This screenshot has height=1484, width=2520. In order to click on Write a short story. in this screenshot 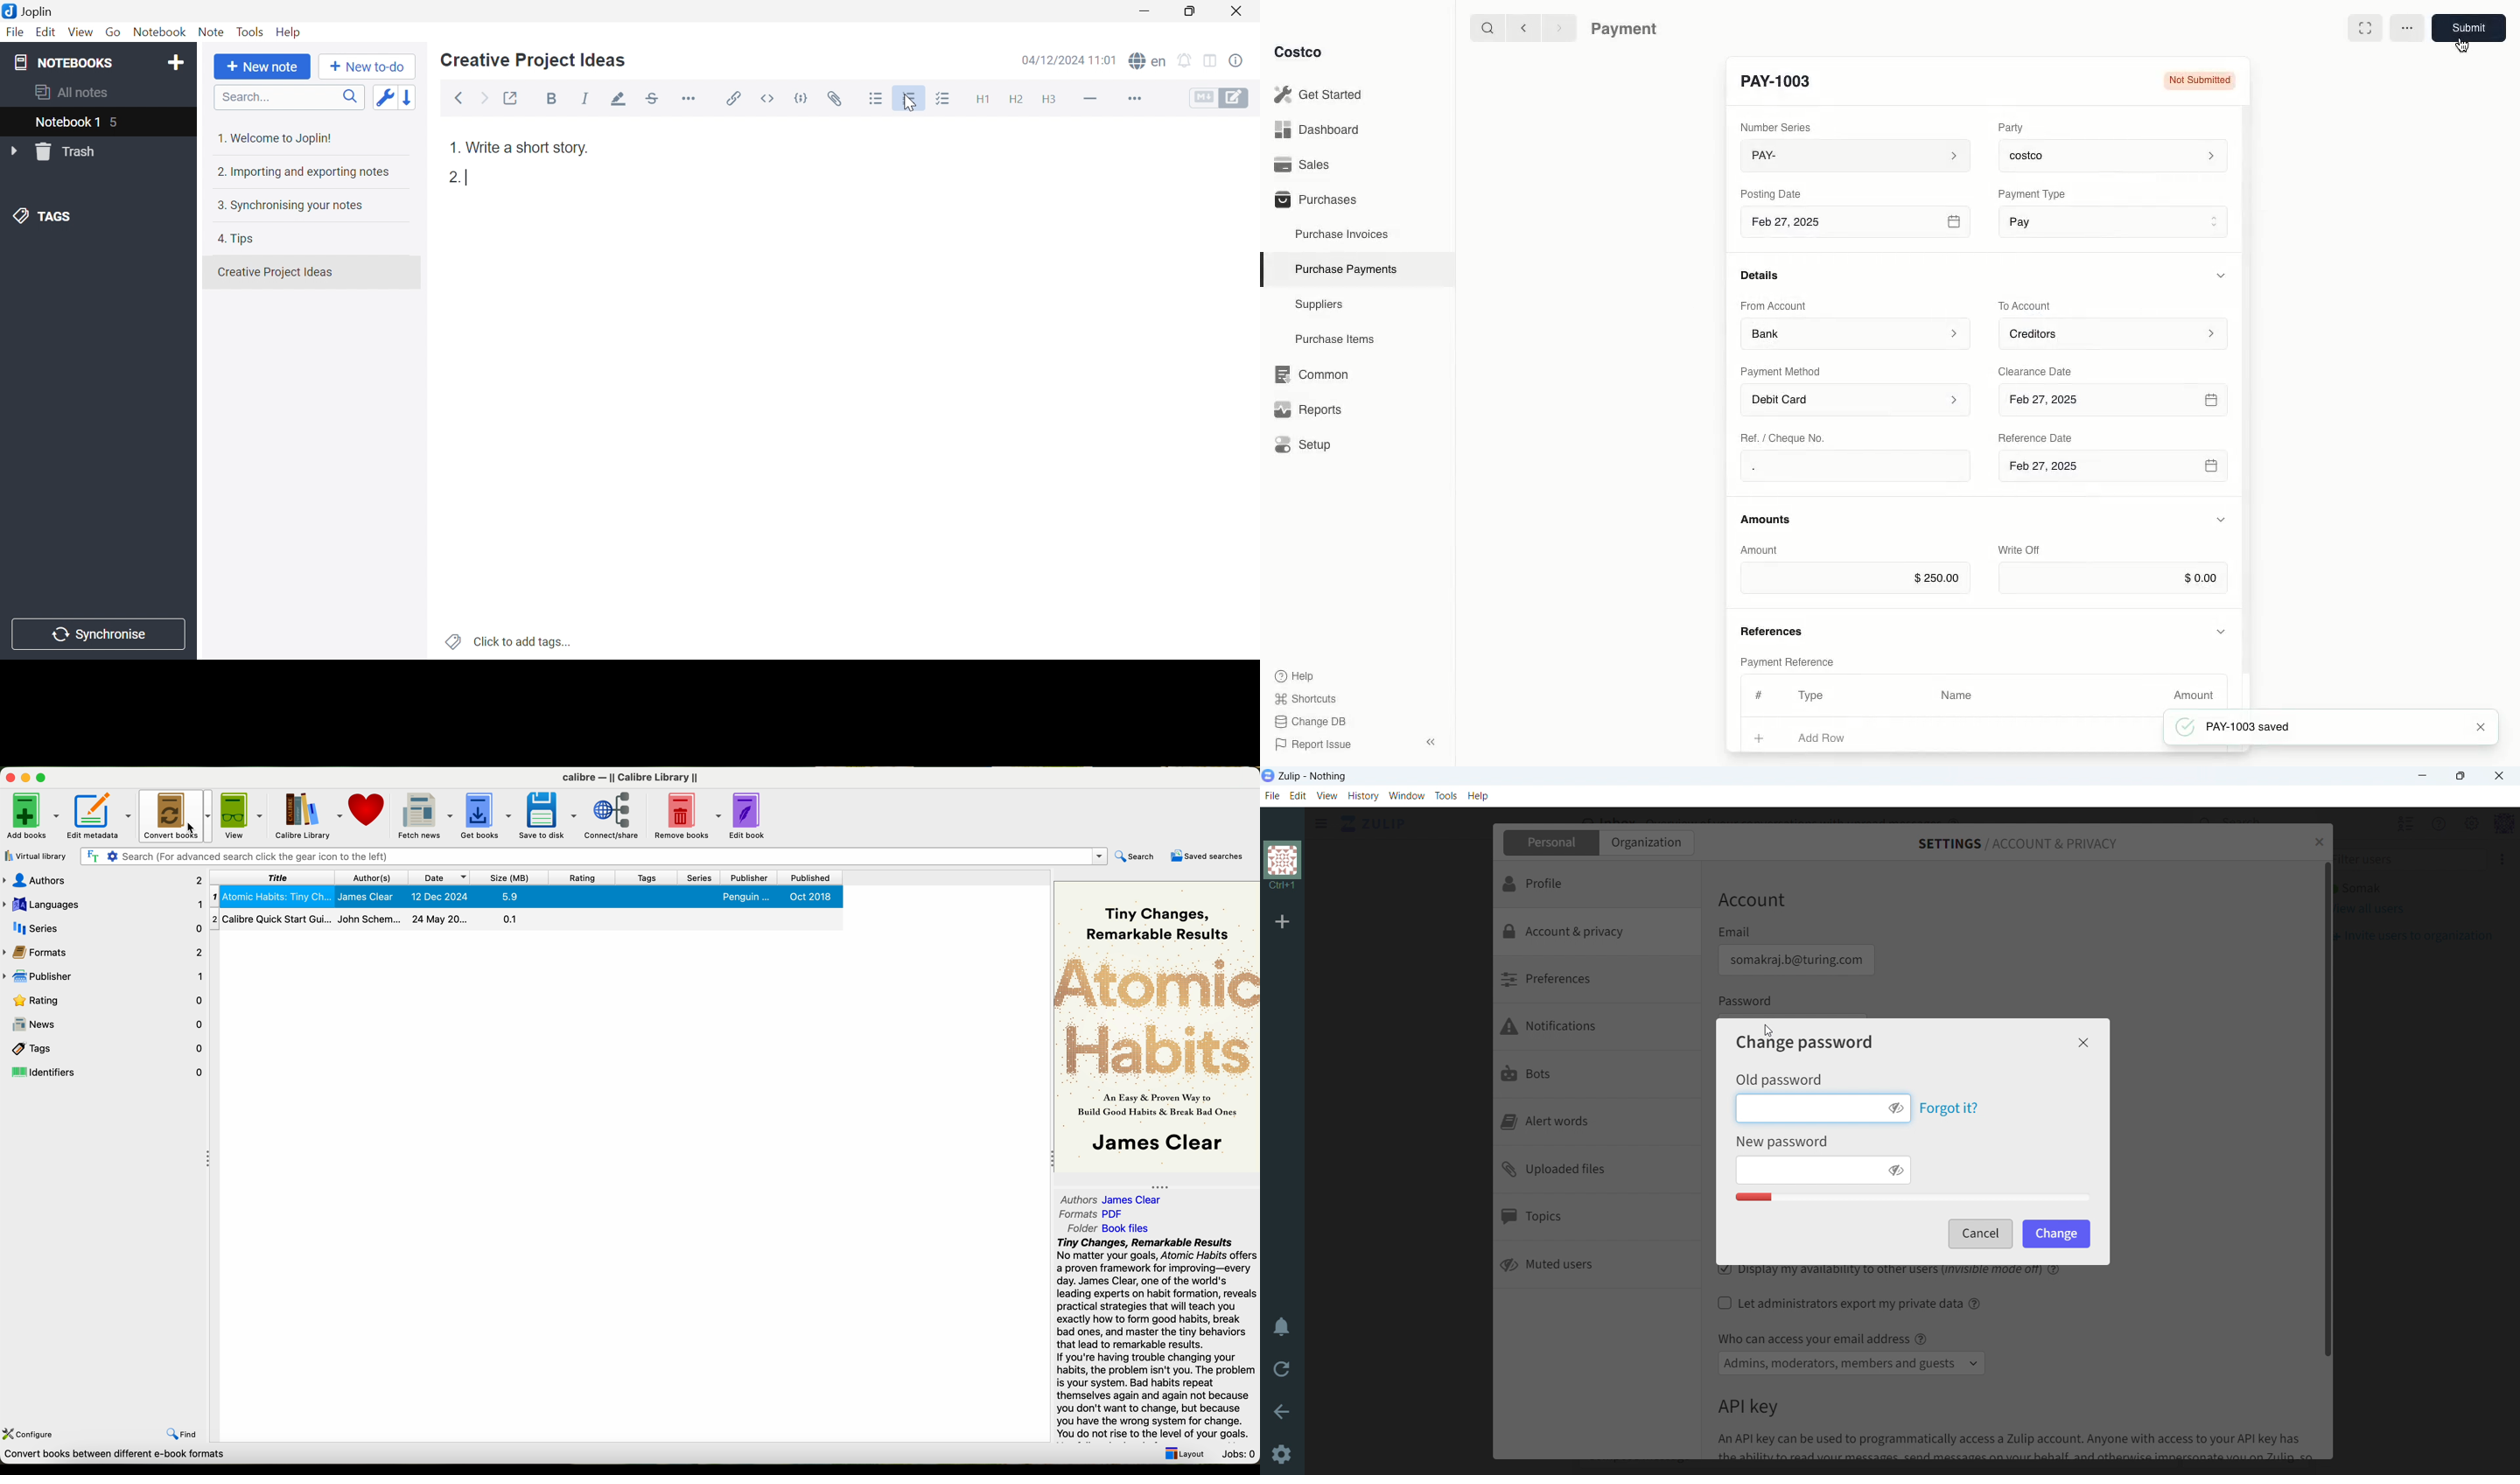, I will do `click(526, 148)`.